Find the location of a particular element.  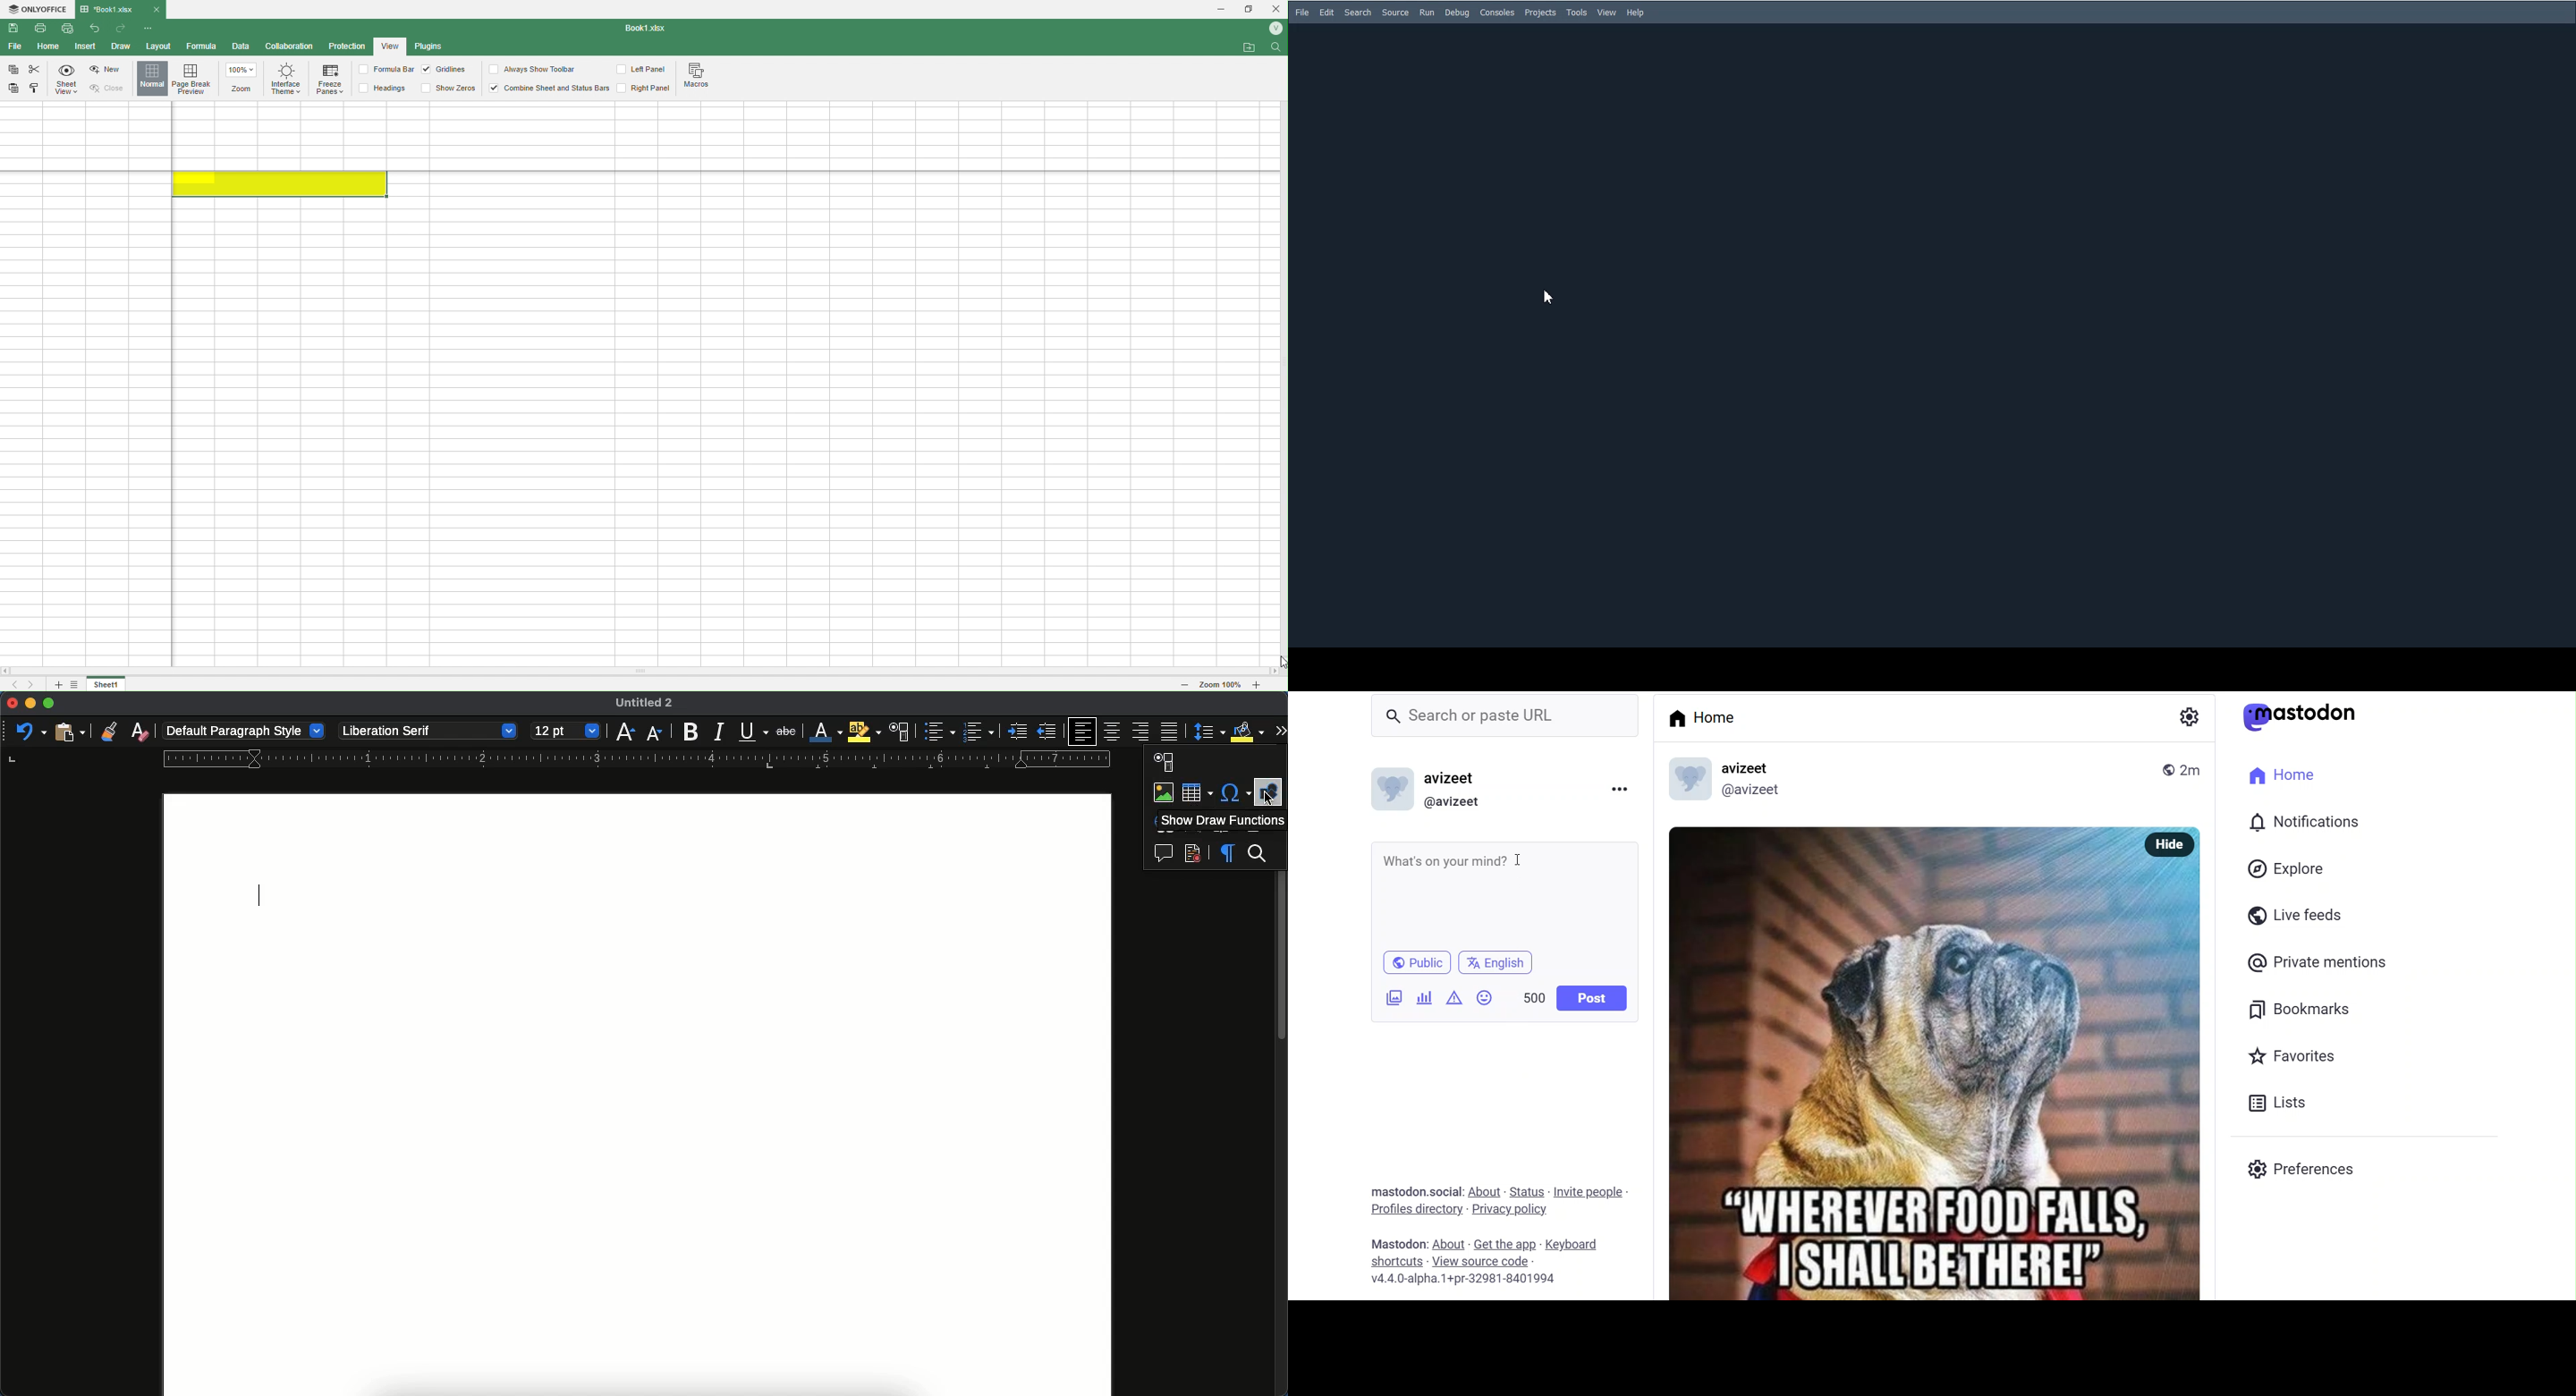

Formula Bar is located at coordinates (385, 70).